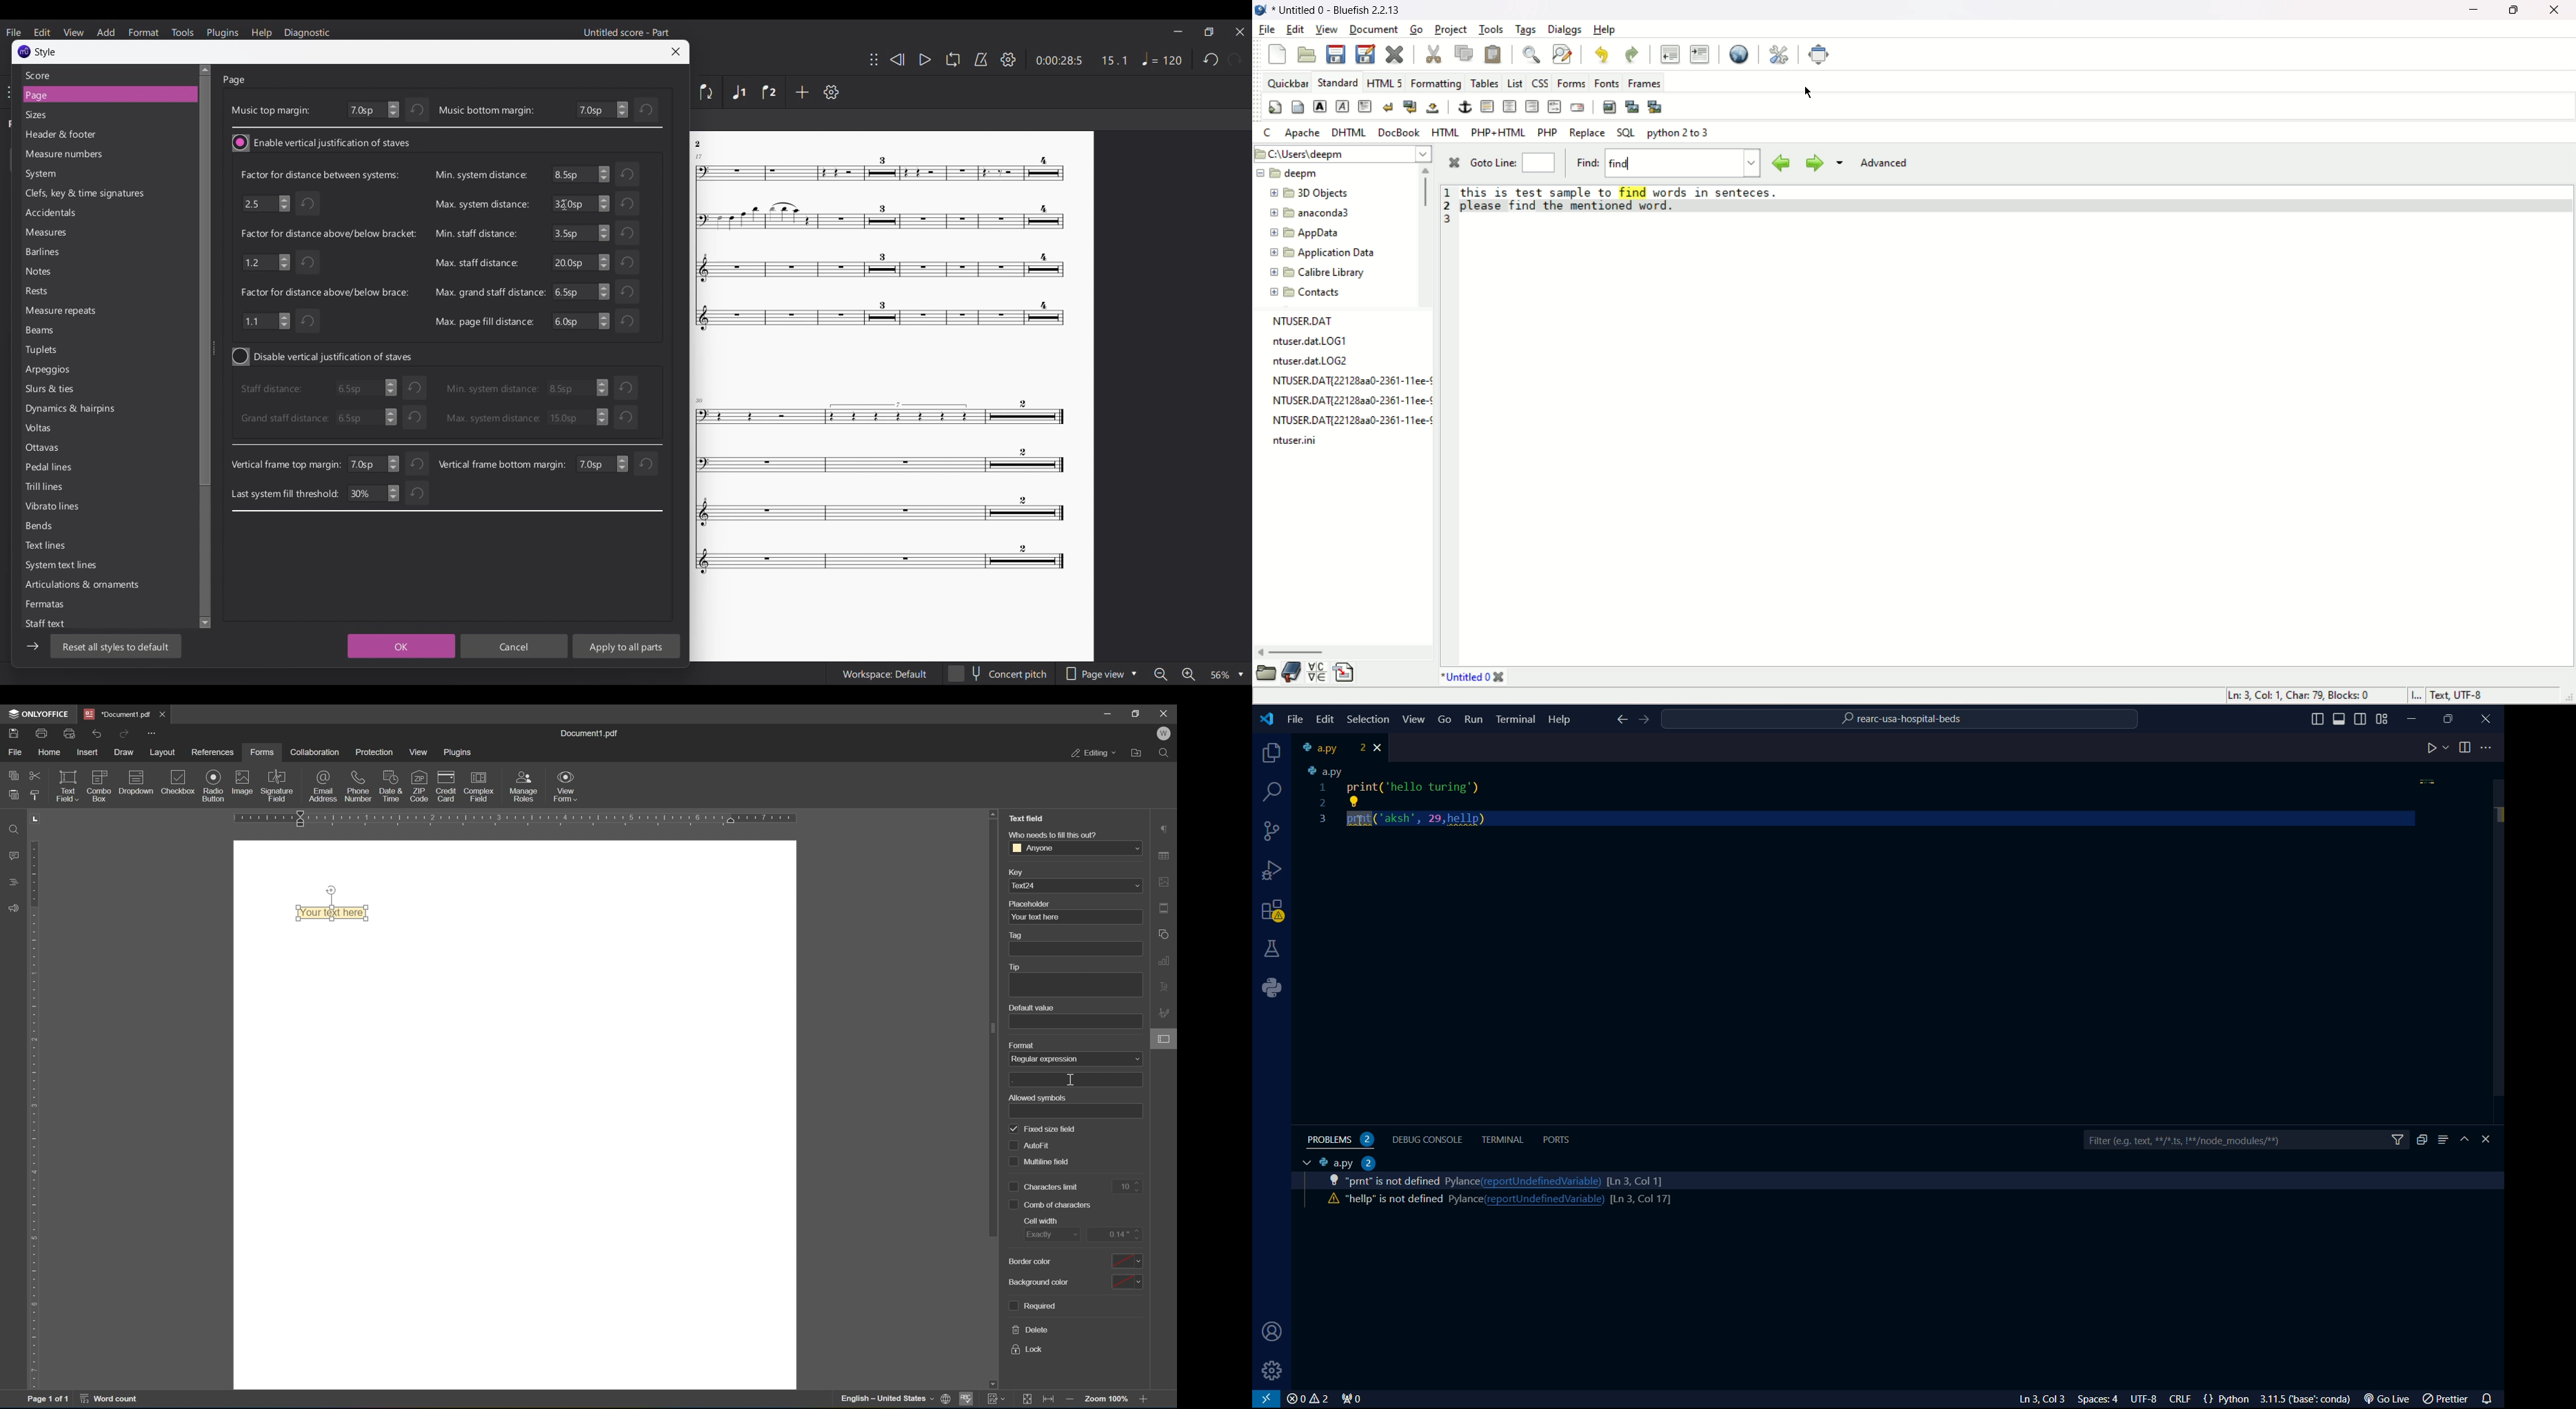 Image resolution: width=2576 pixels, height=1428 pixels. I want to click on scroll up, so click(993, 813).